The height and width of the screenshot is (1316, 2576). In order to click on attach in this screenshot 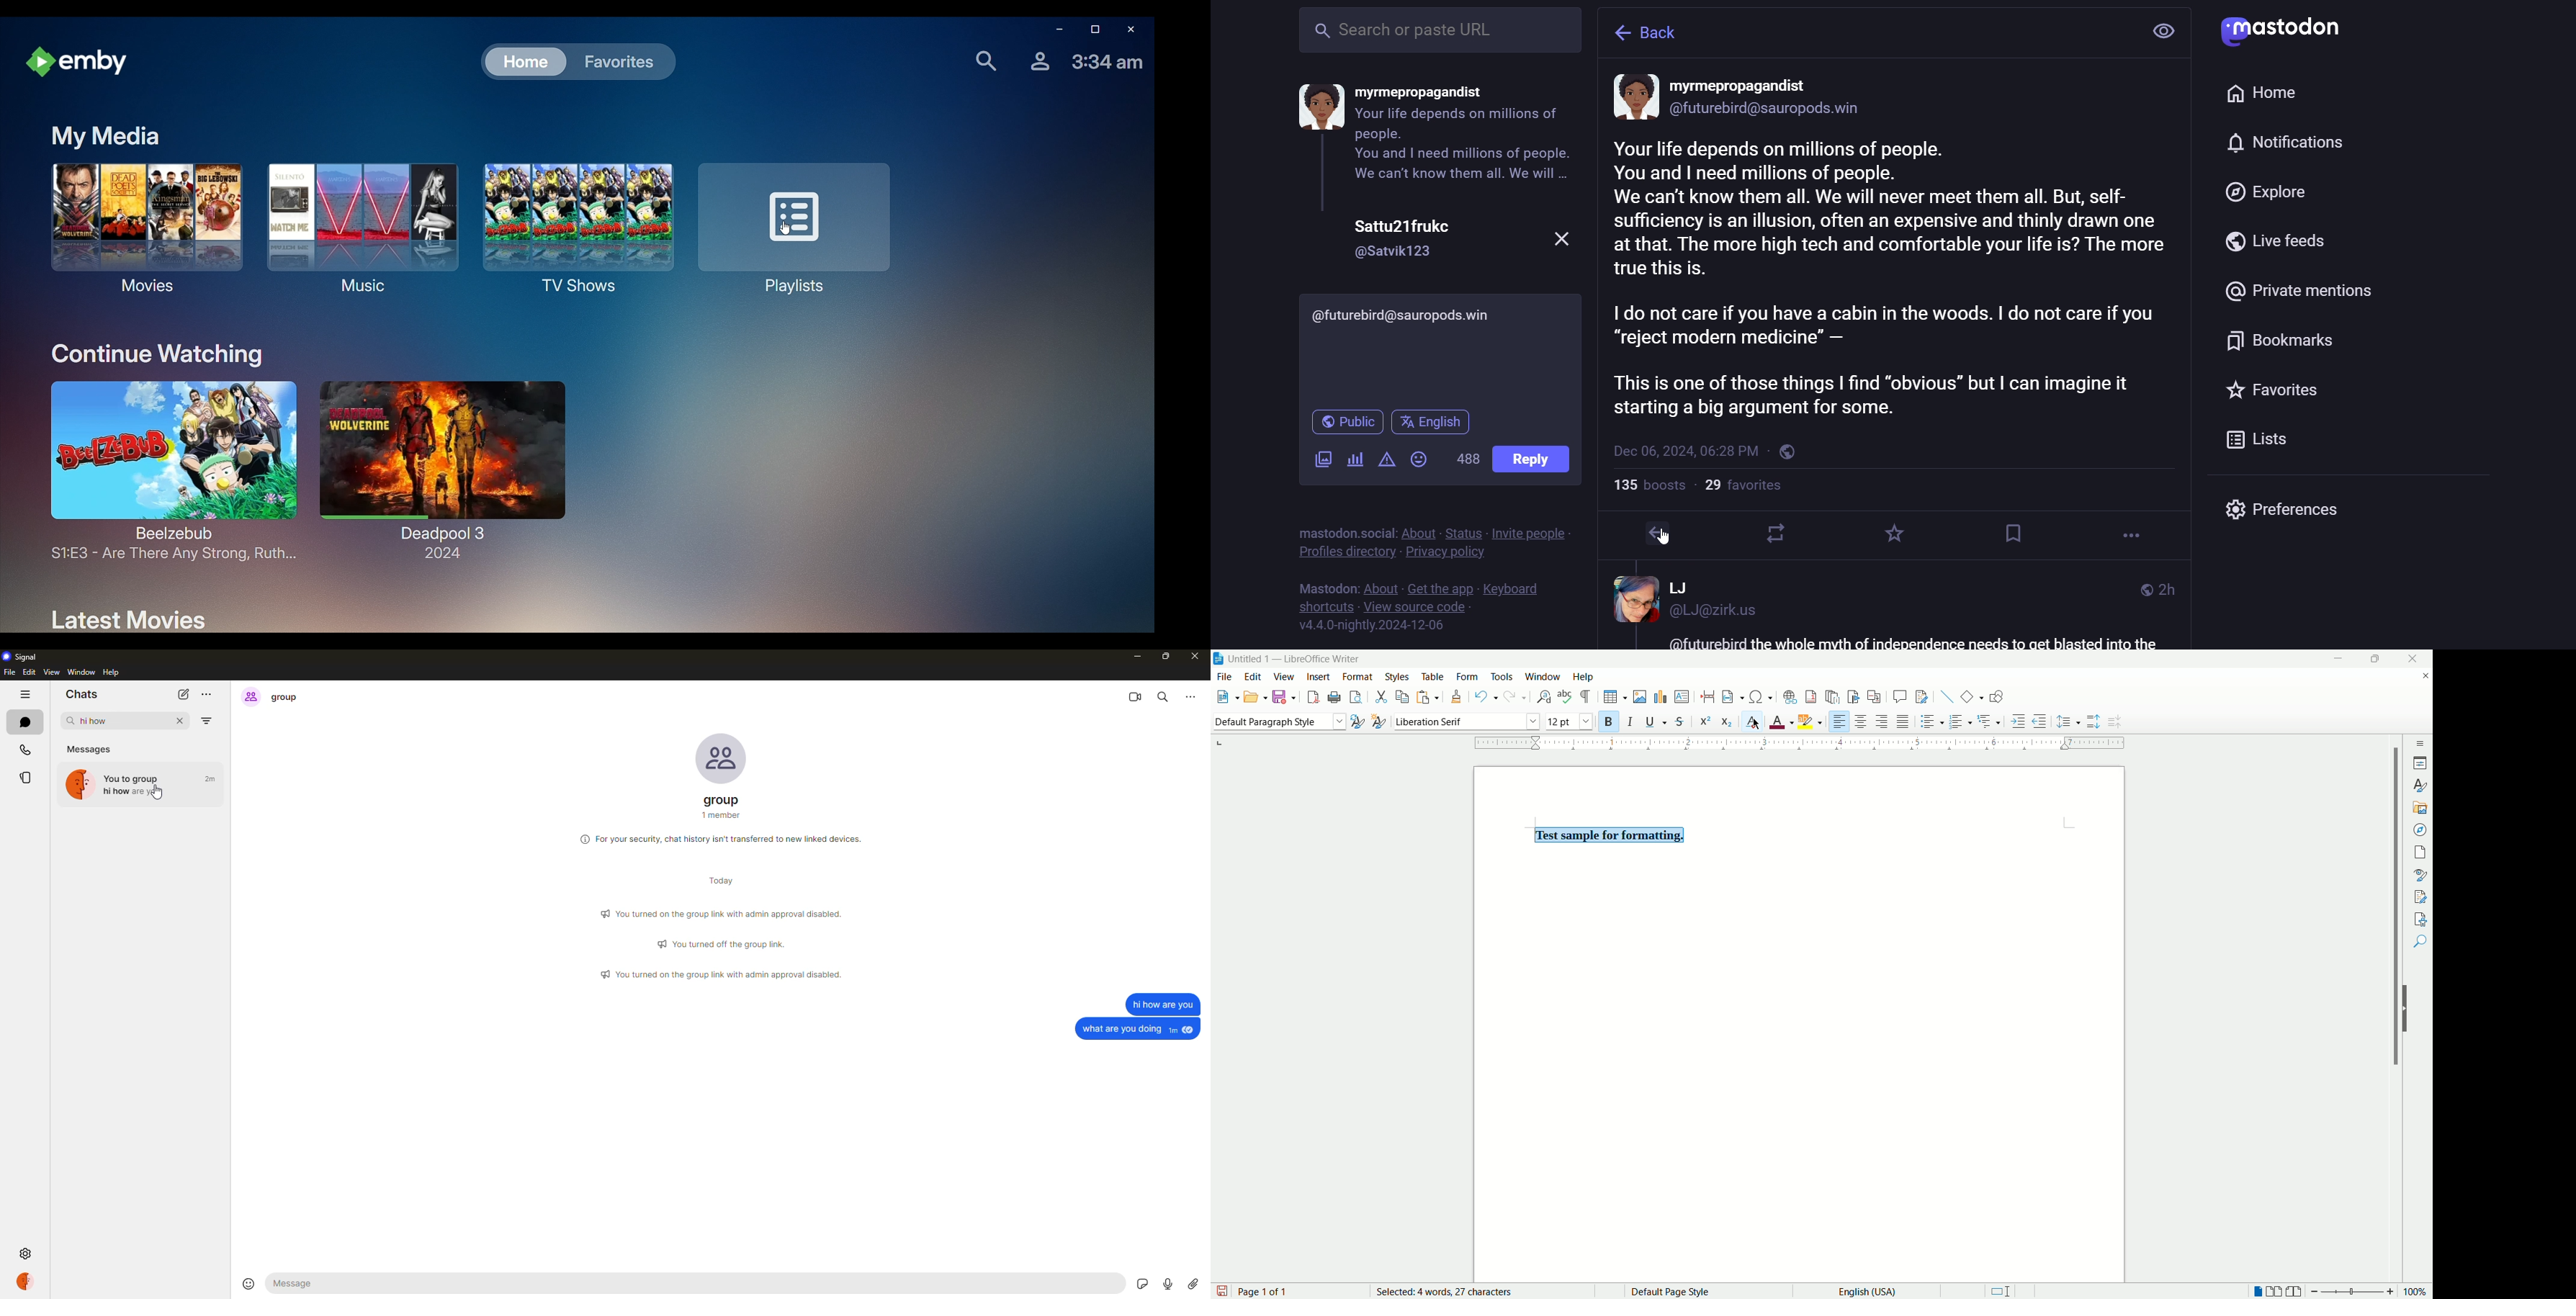, I will do `click(1193, 1283)`.